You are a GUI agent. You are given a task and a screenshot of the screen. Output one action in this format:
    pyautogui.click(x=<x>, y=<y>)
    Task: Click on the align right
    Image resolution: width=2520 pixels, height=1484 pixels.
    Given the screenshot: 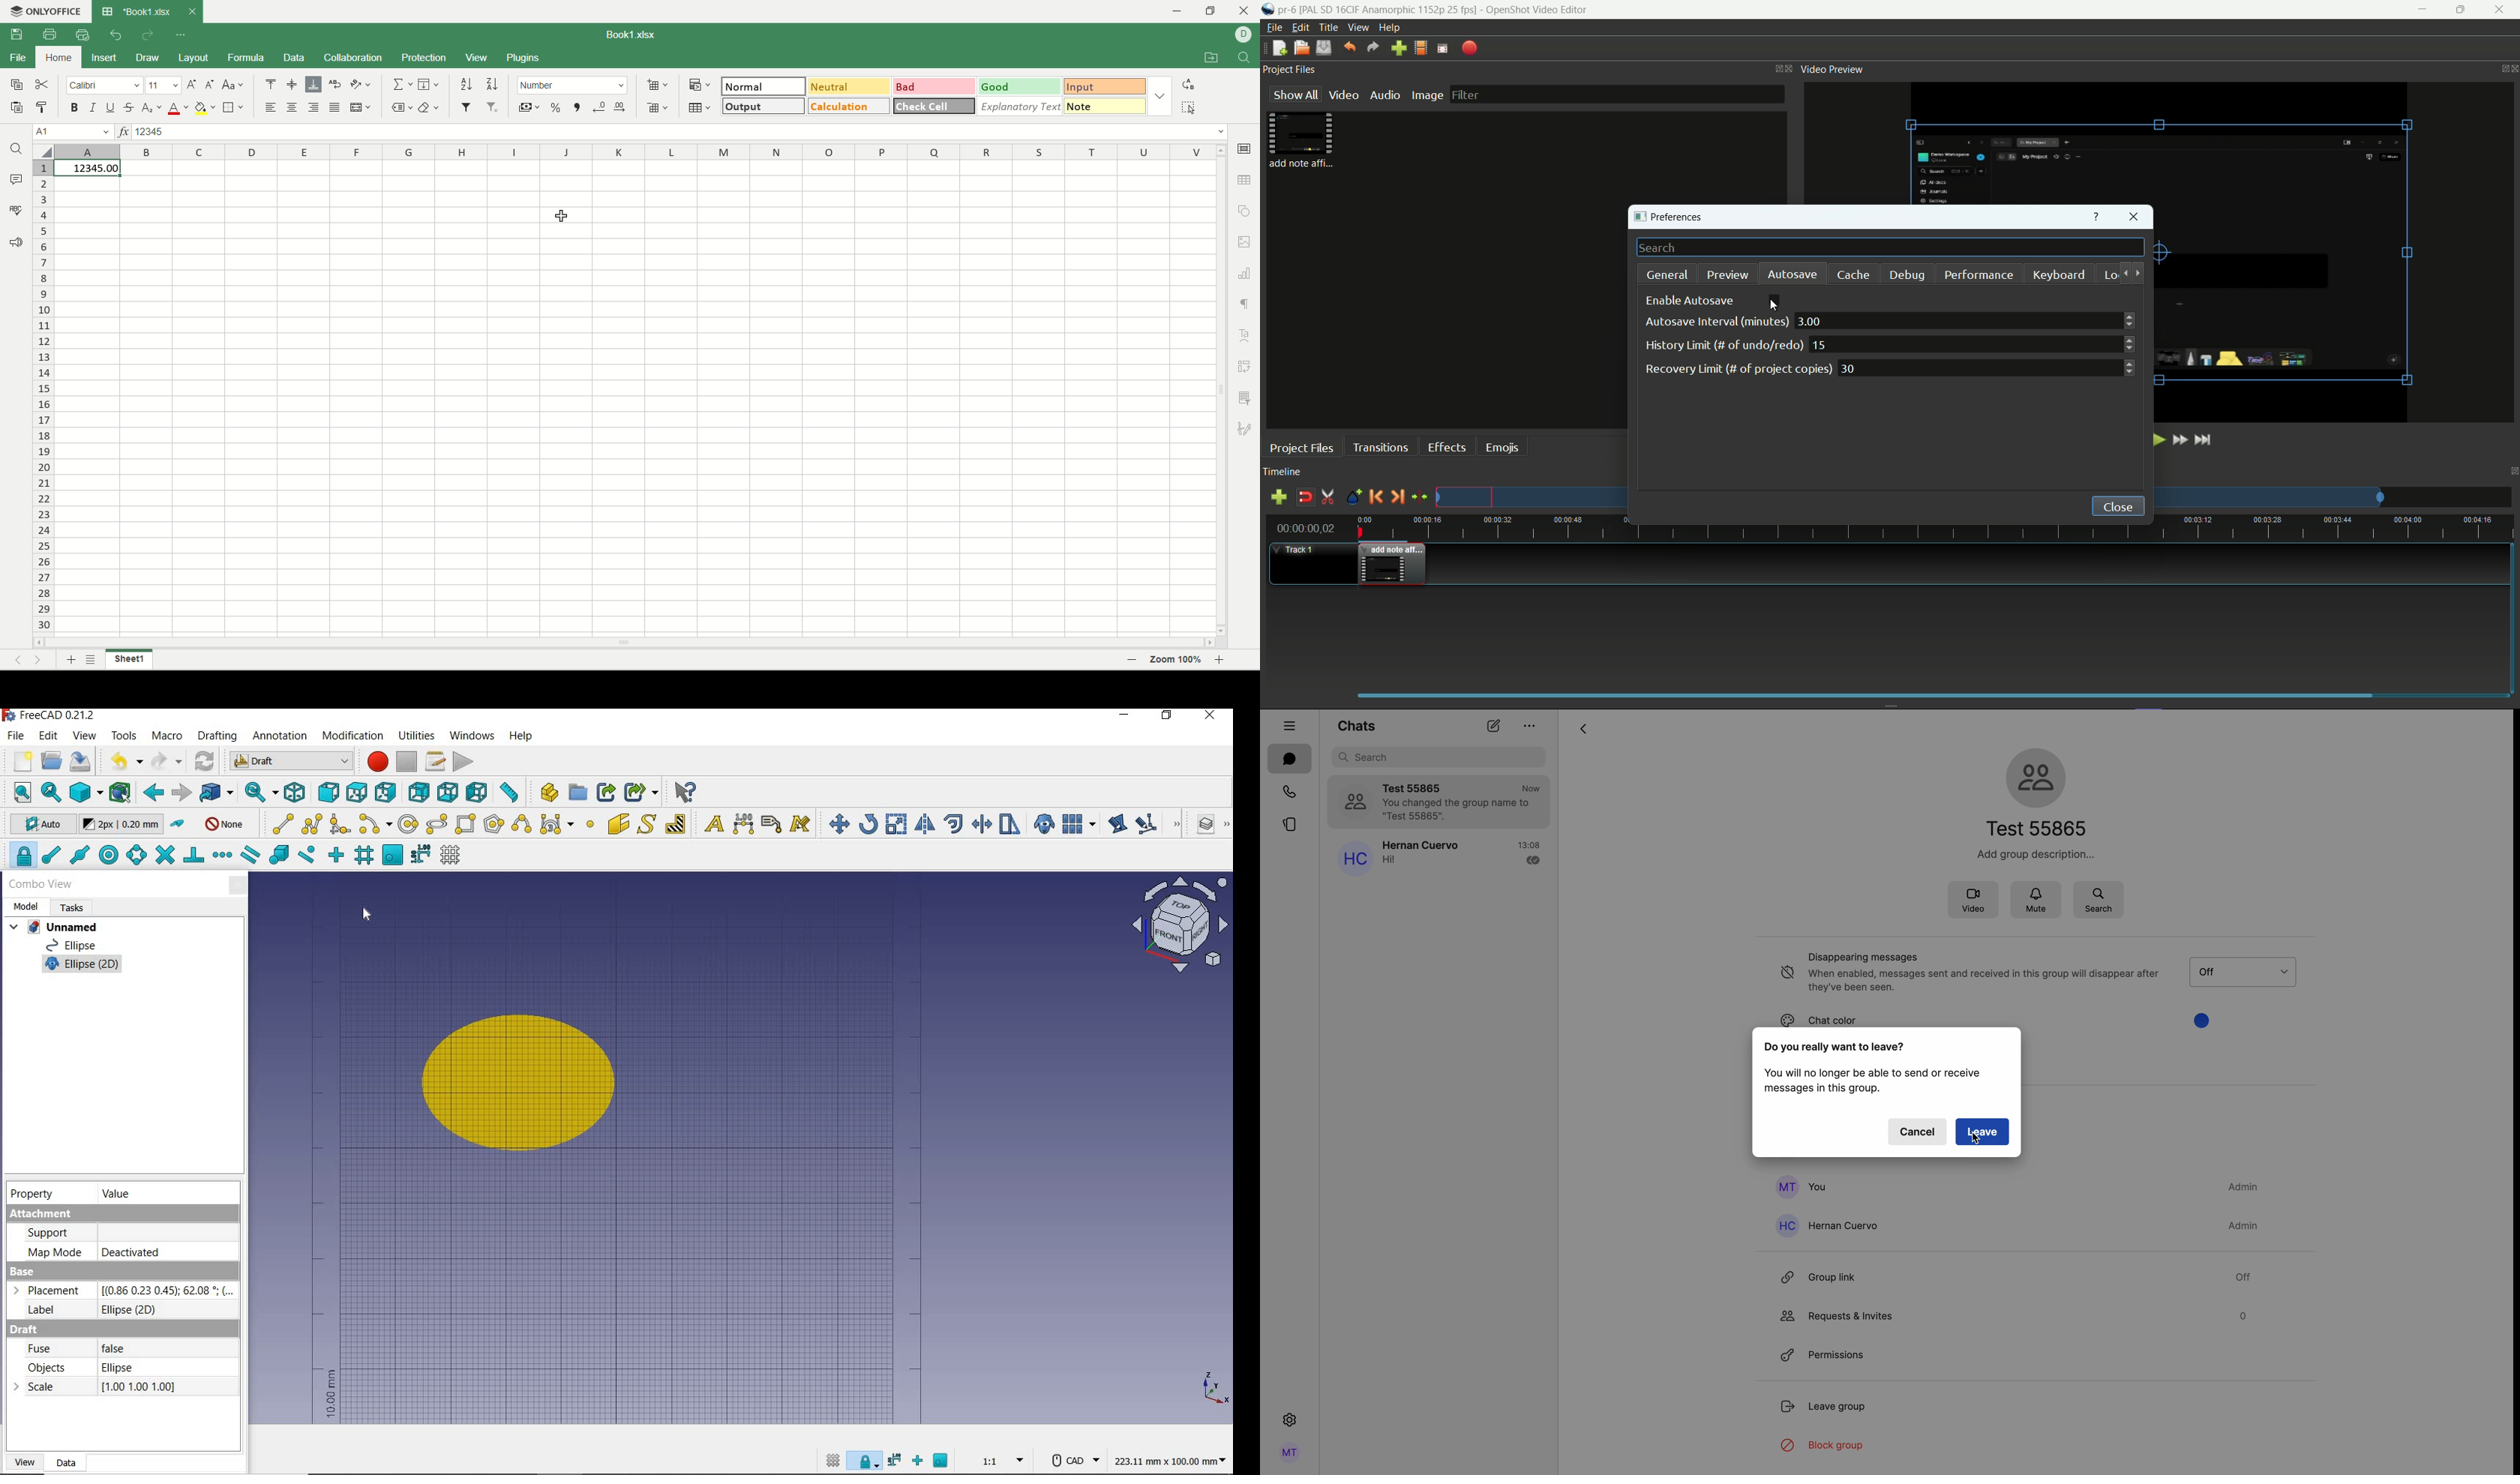 What is the action you would take?
    pyautogui.click(x=315, y=108)
    